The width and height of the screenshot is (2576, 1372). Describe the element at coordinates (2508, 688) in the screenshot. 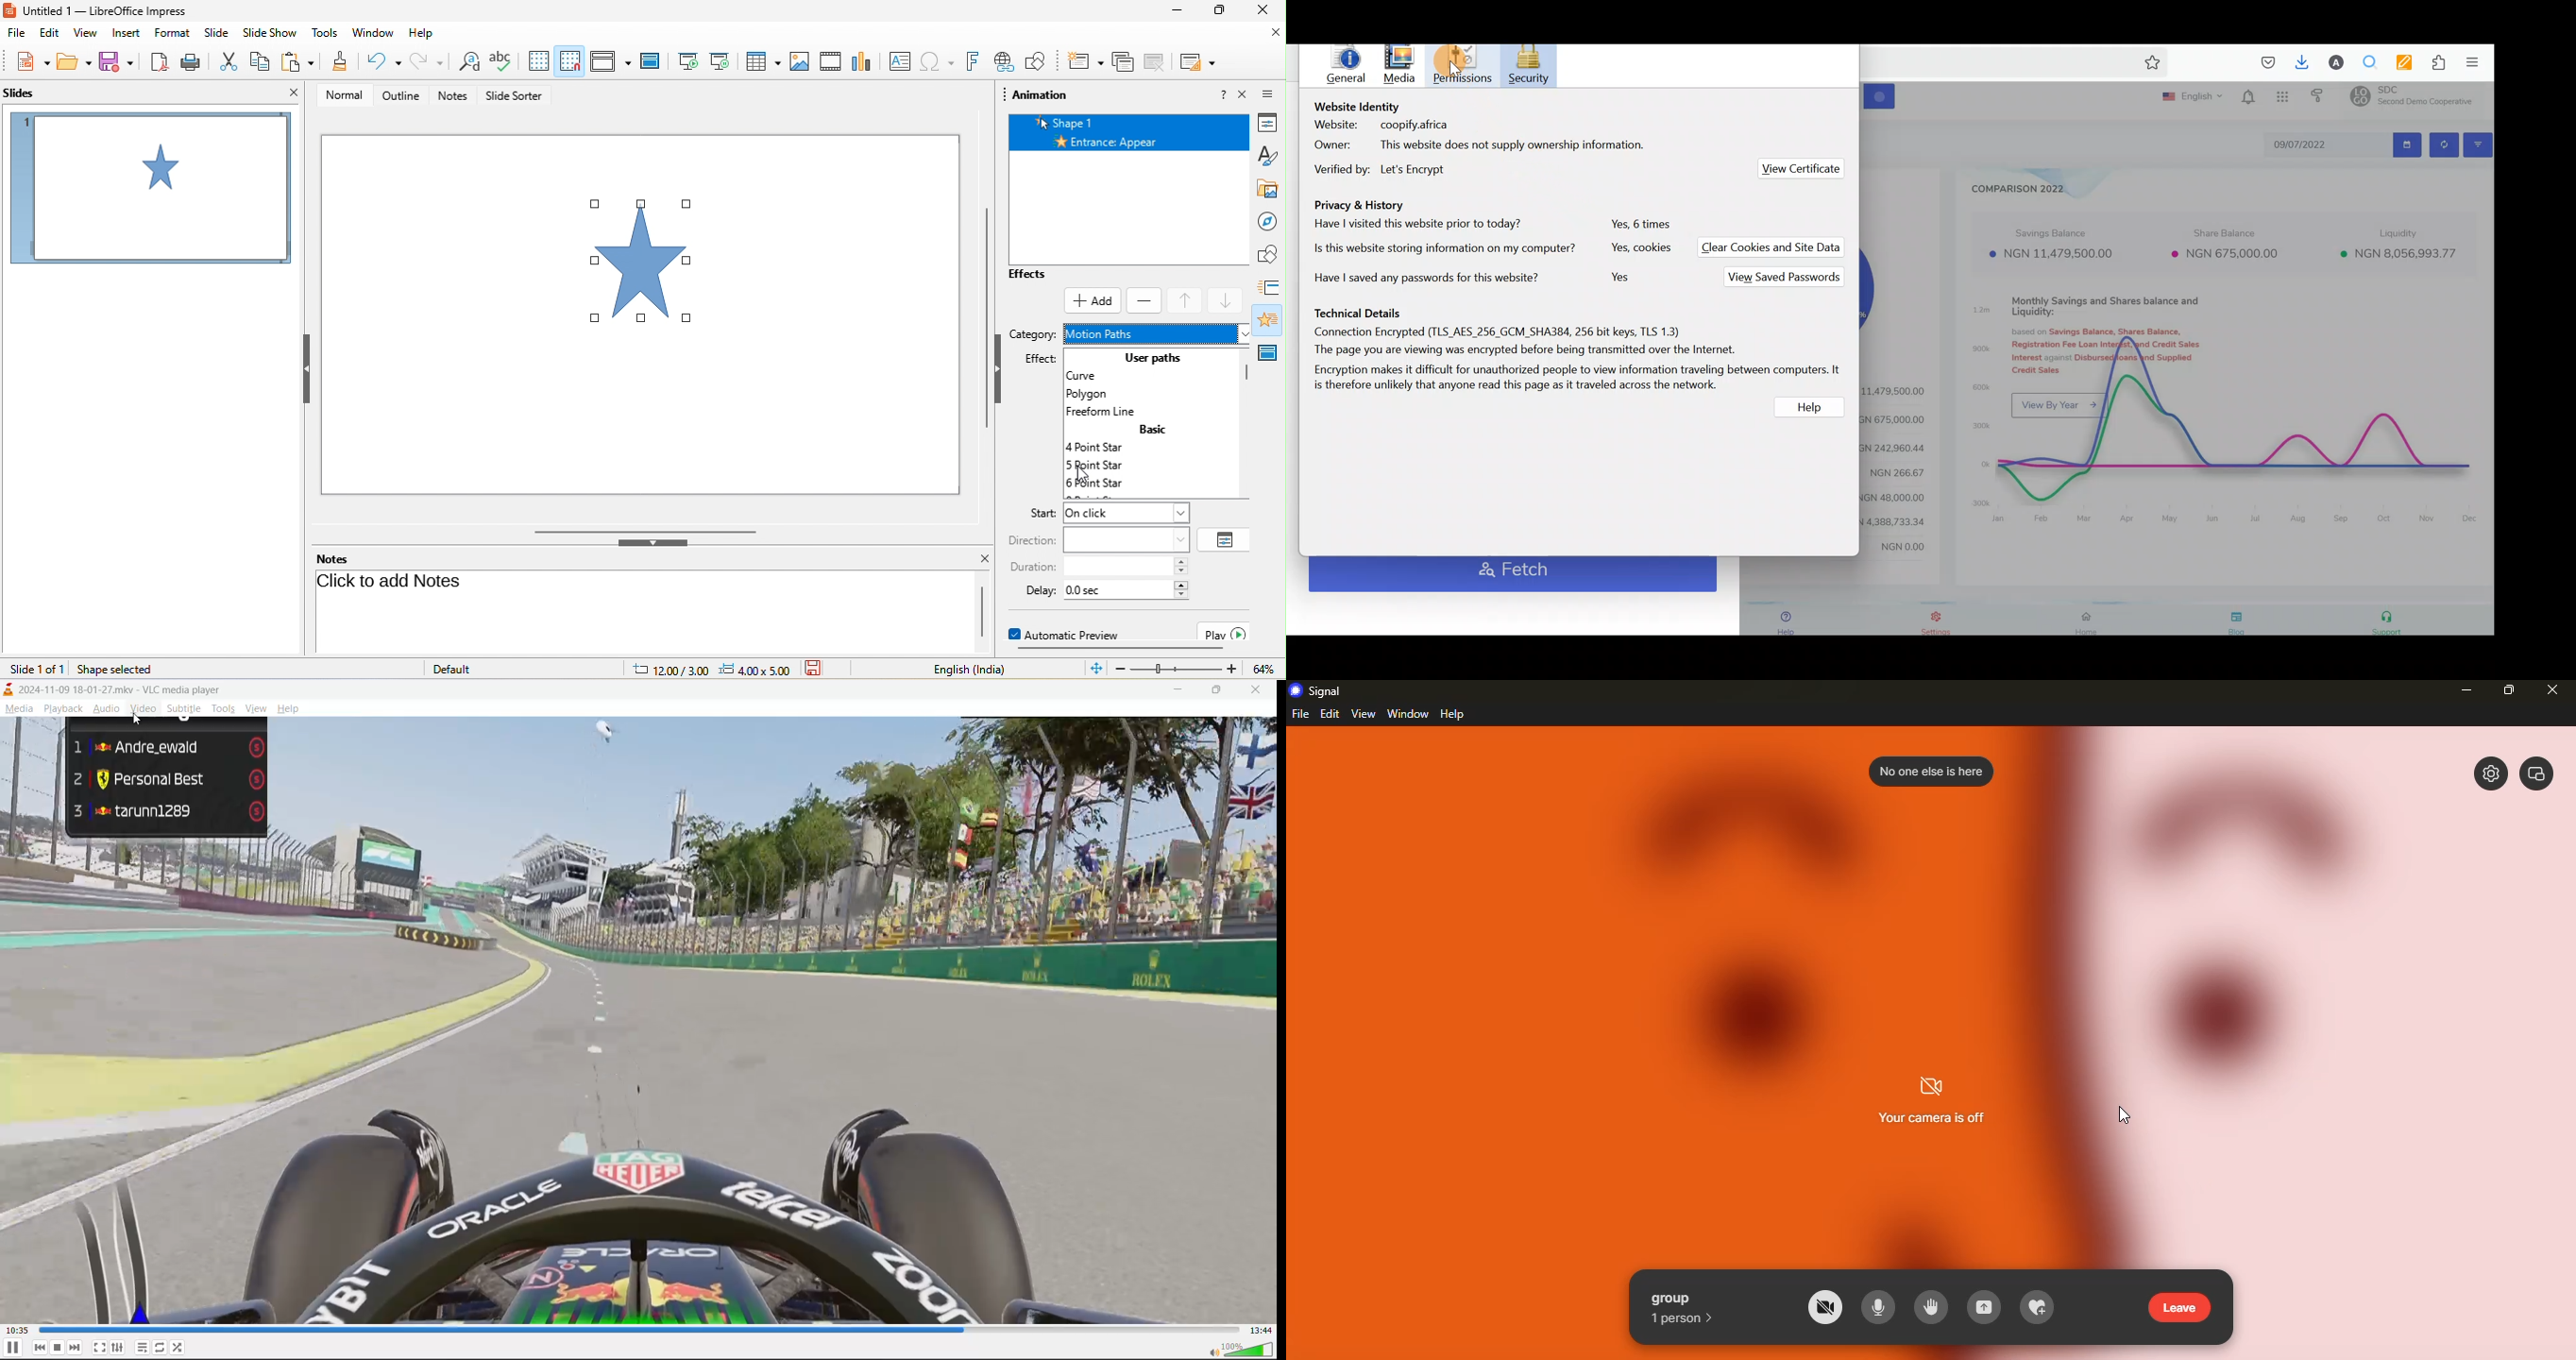

I see `maximize` at that location.